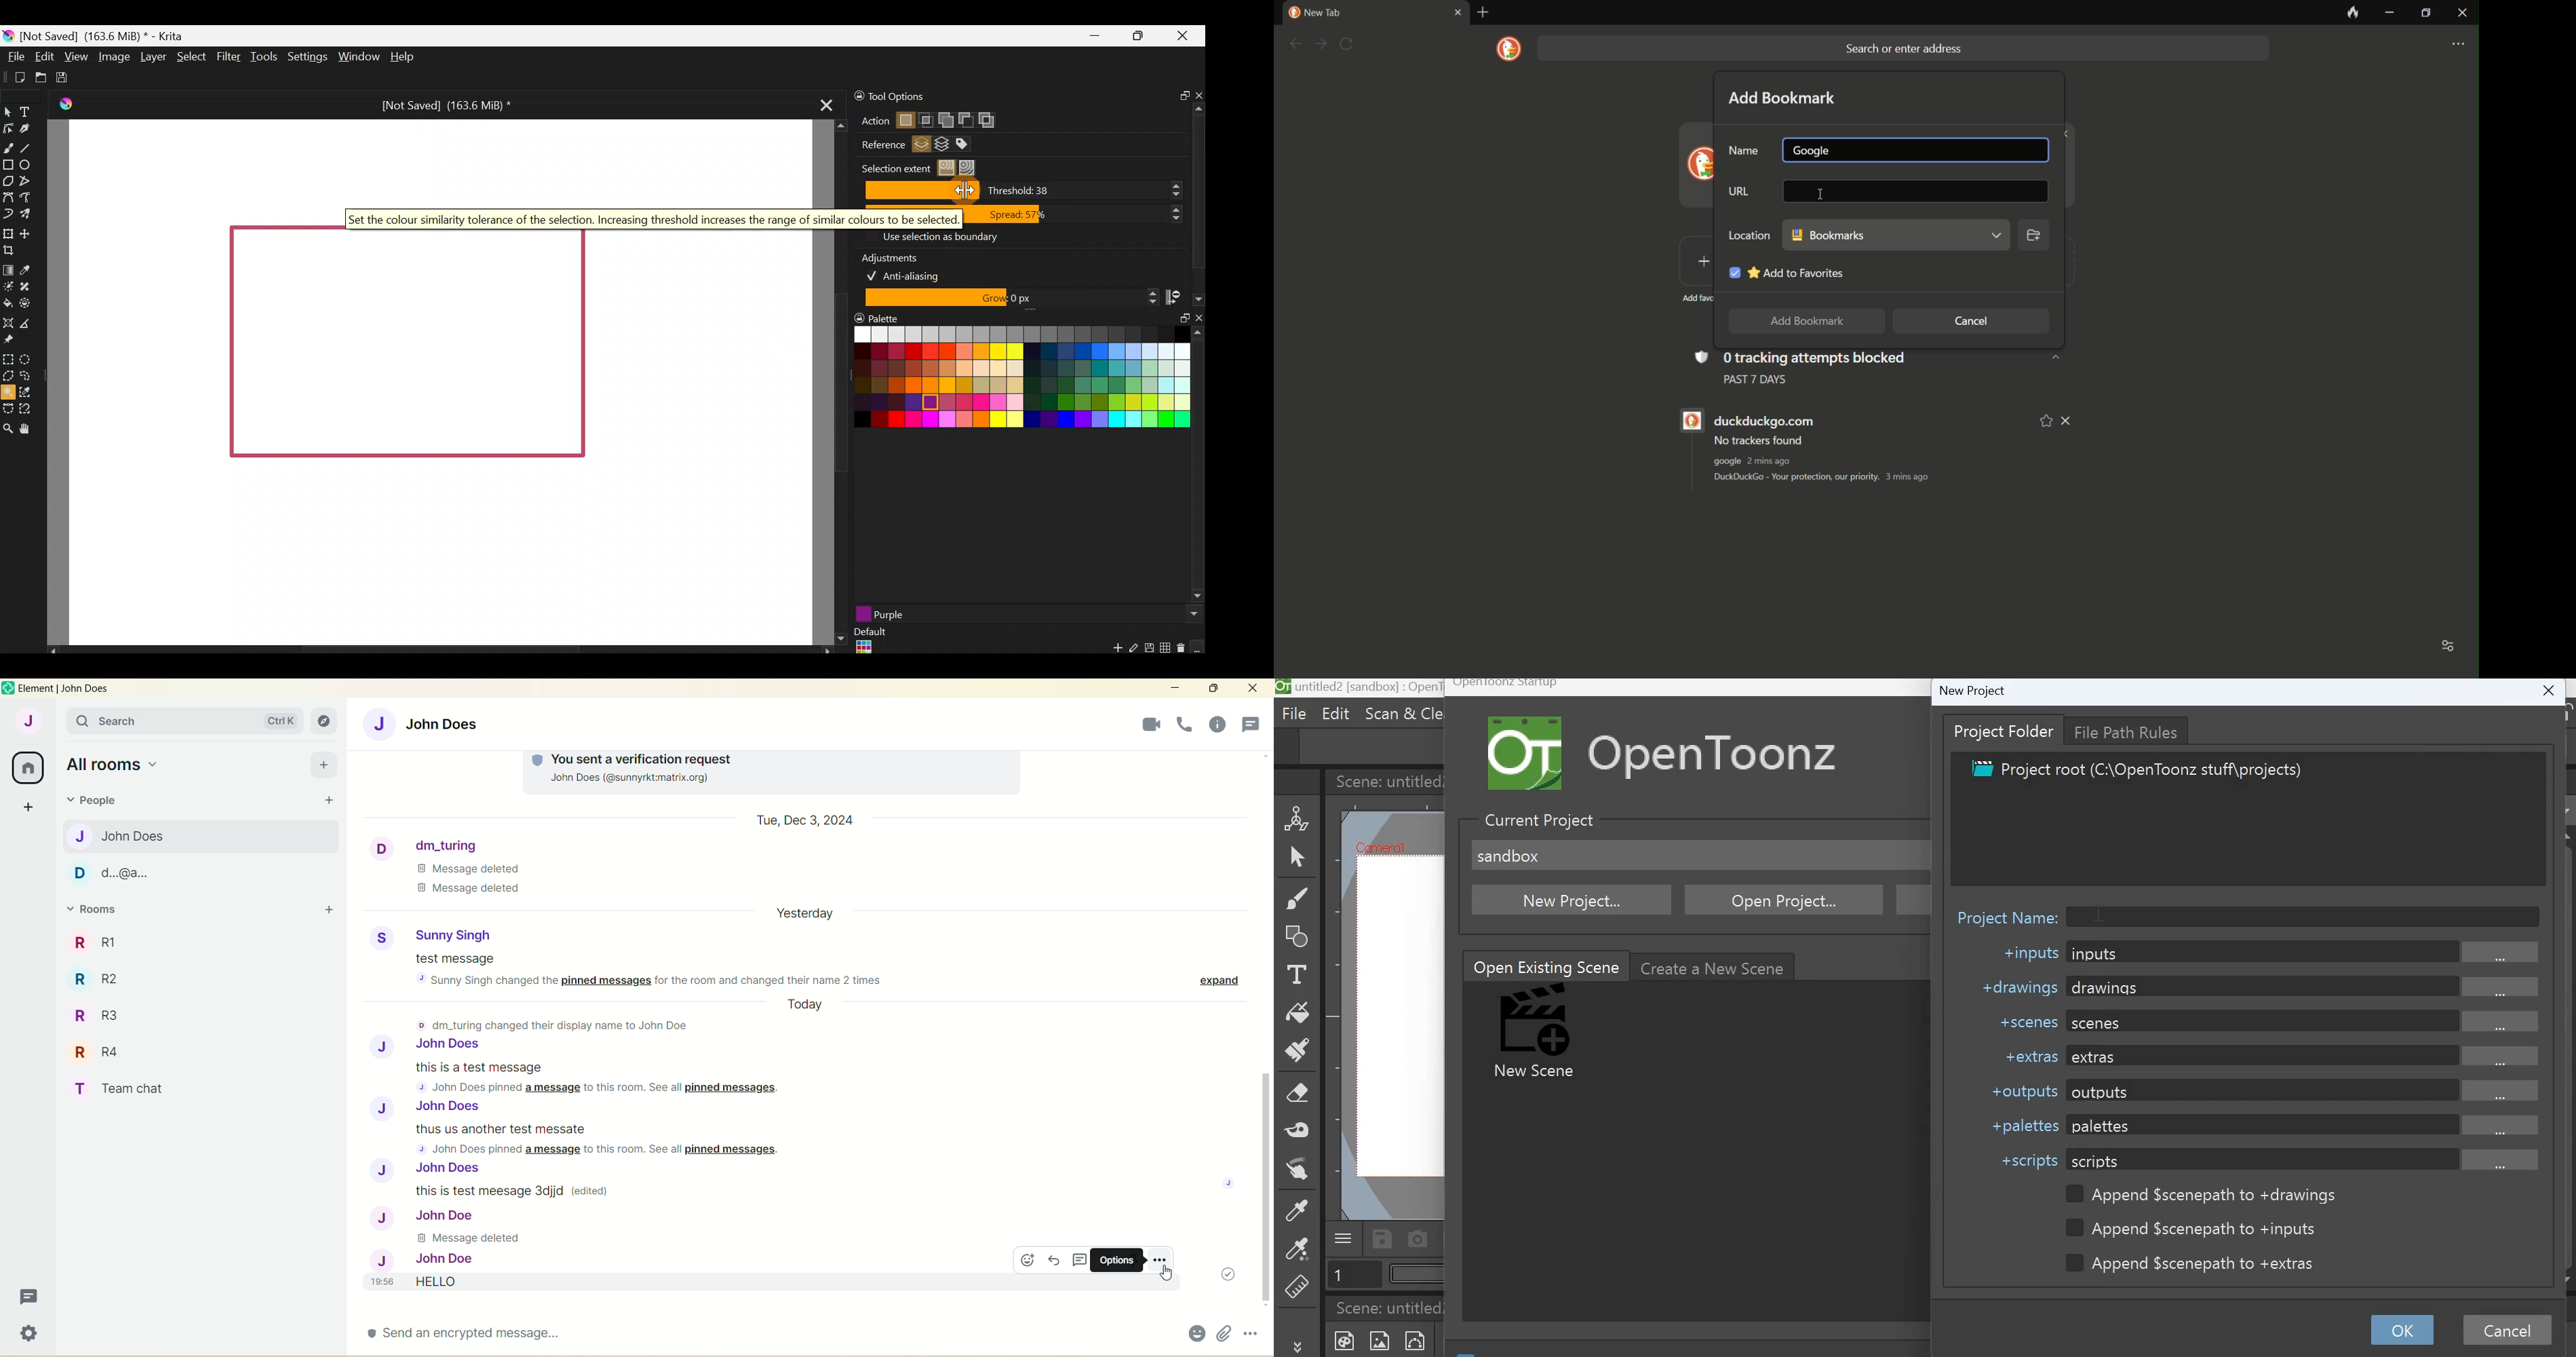 This screenshot has height=1372, width=2576. What do you see at coordinates (1198, 467) in the screenshot?
I see `Scroll bar` at bounding box center [1198, 467].